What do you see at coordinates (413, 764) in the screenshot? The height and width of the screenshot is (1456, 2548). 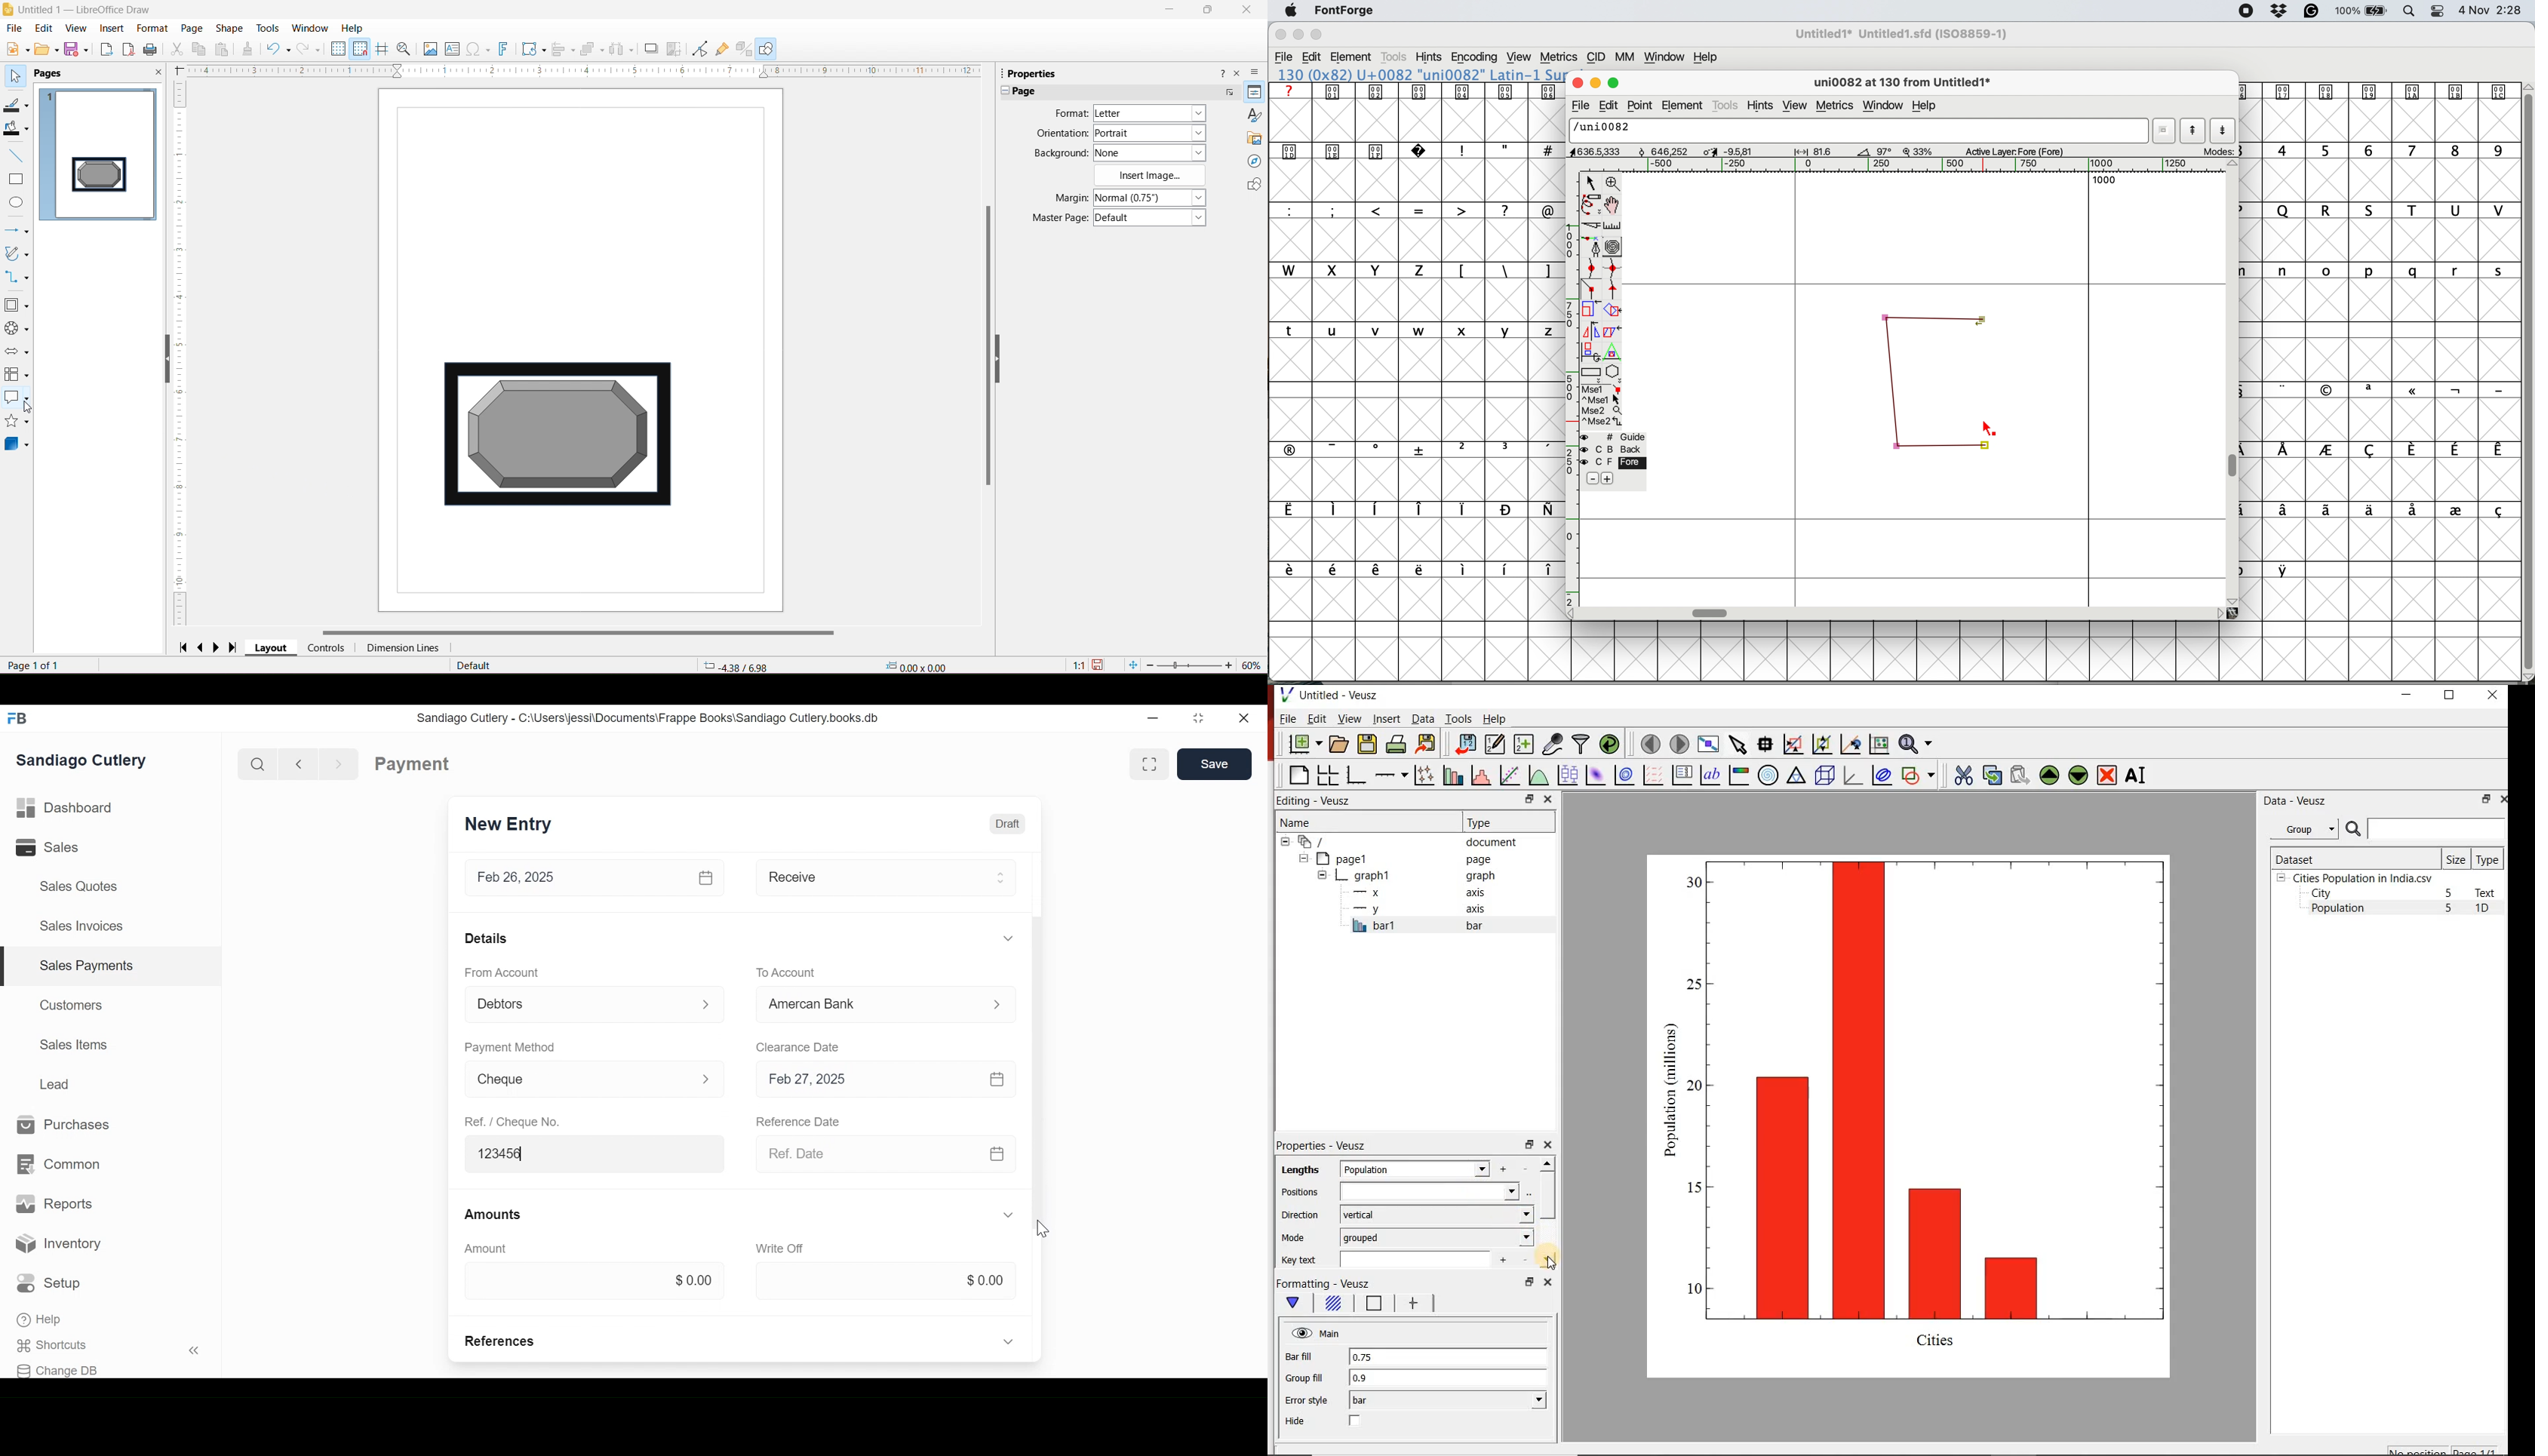 I see `Payment` at bounding box center [413, 764].